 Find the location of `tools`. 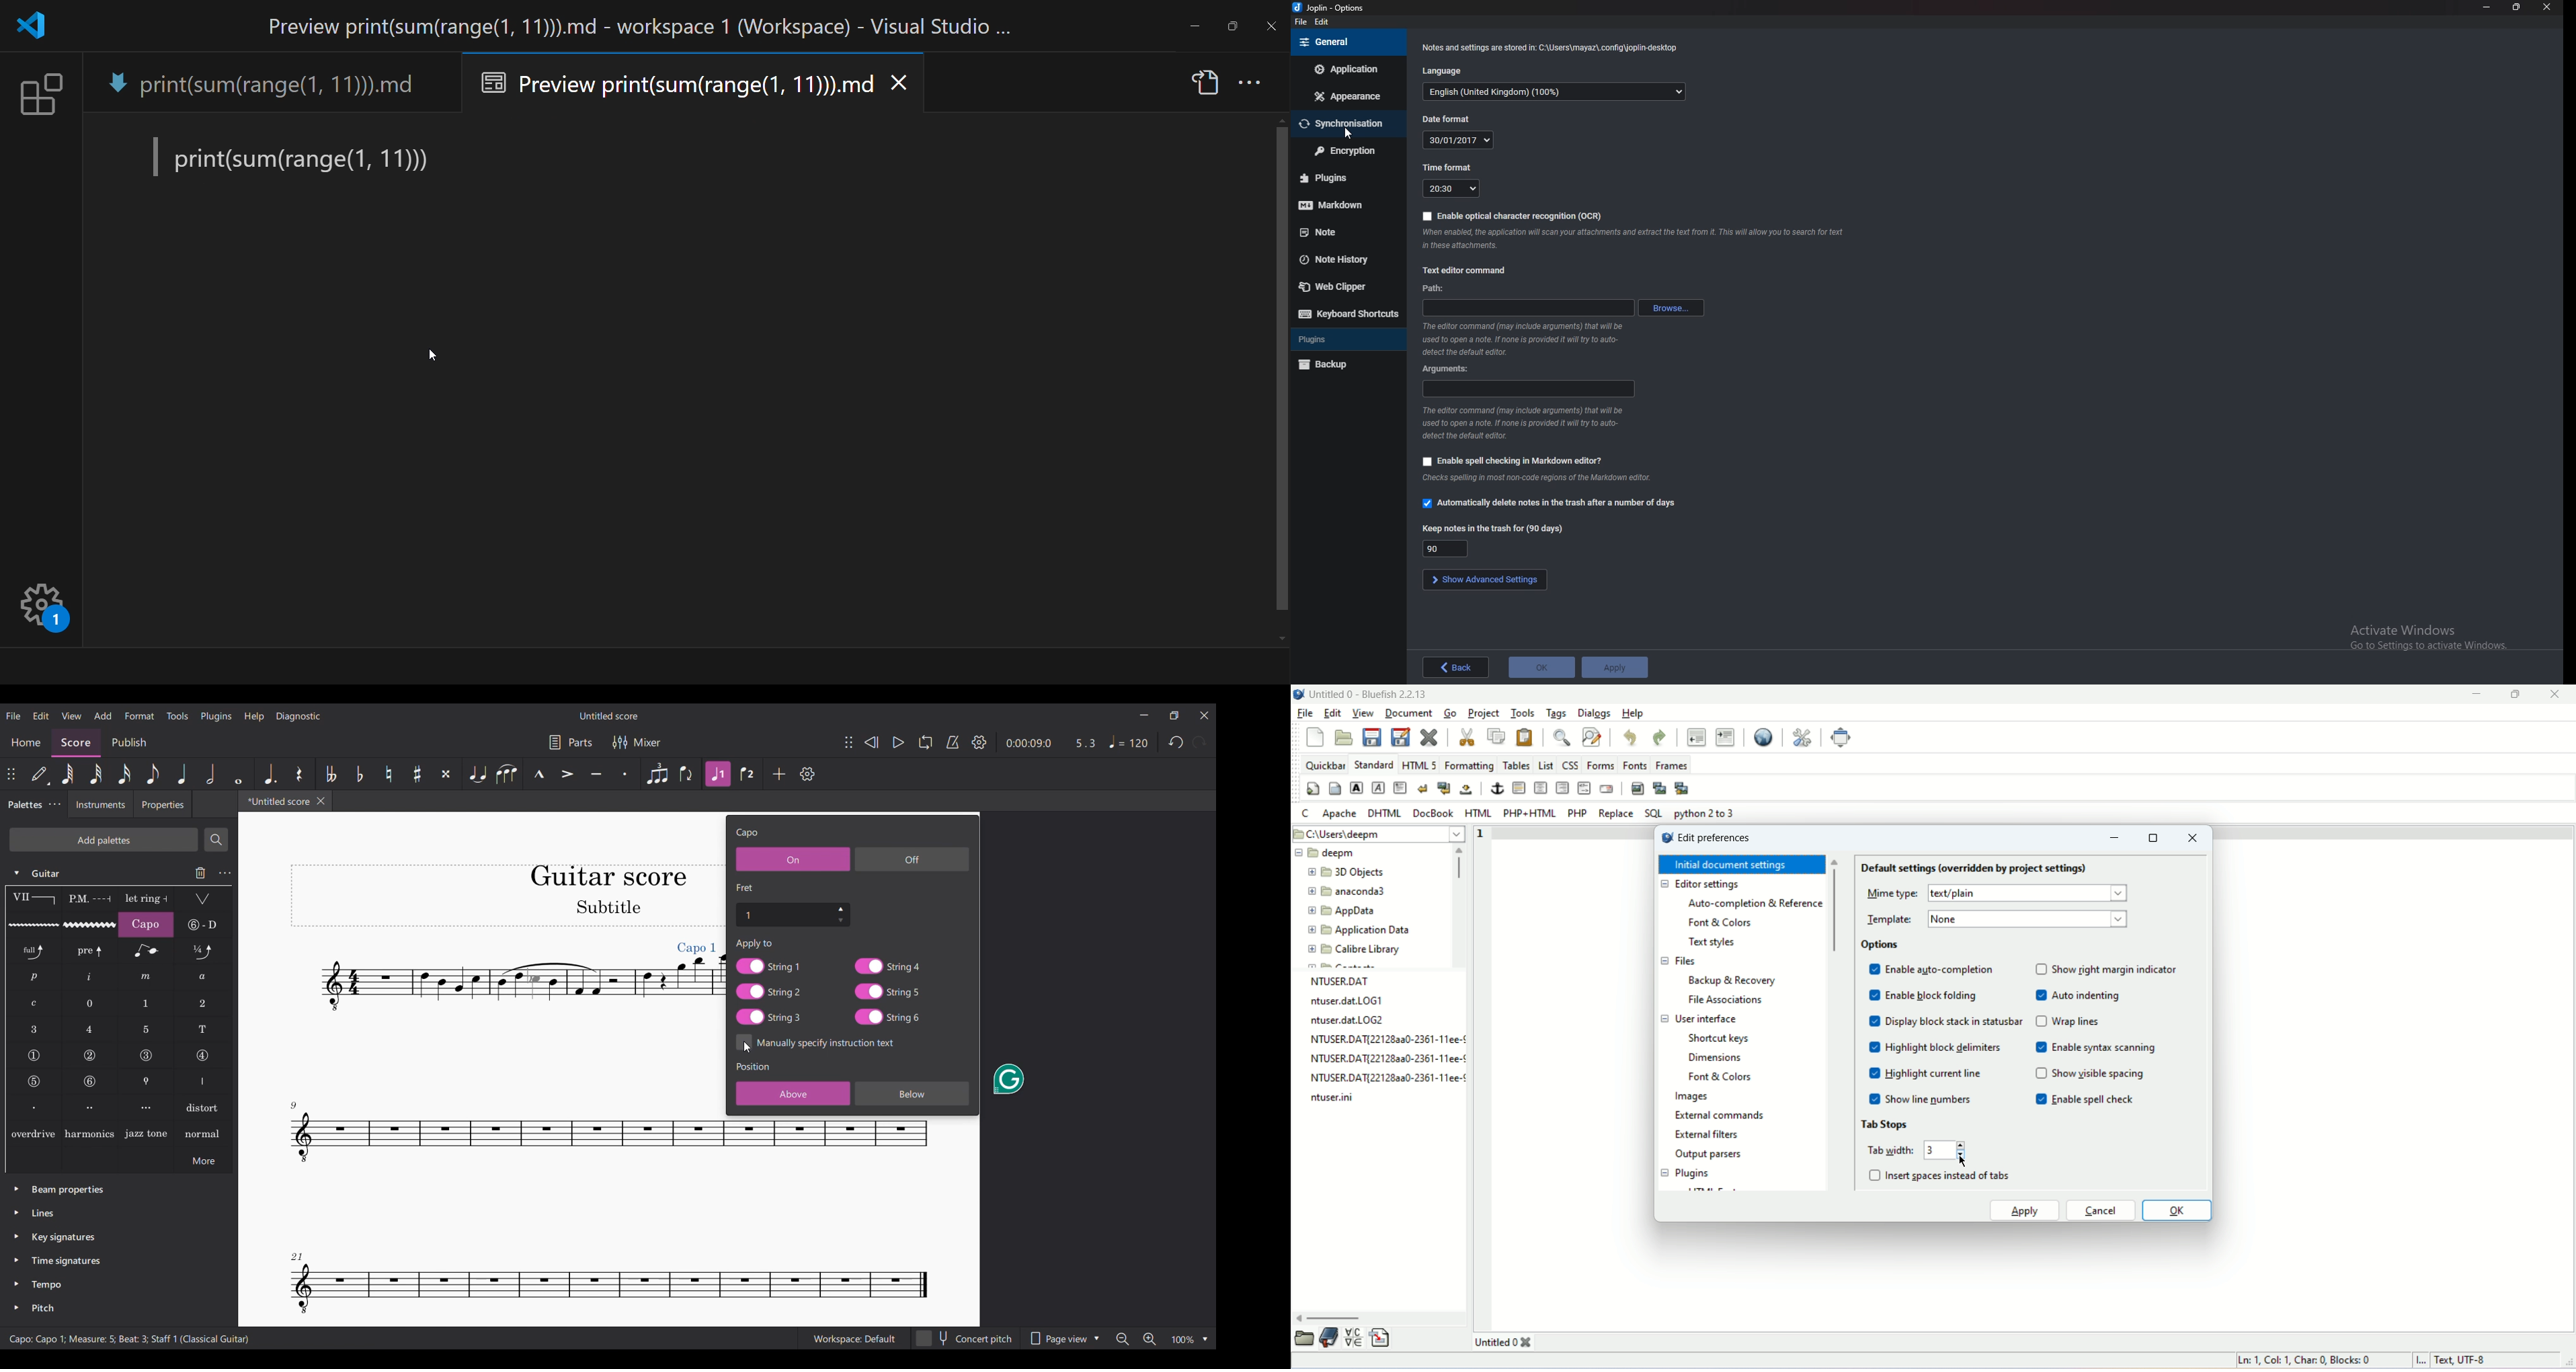

tools is located at coordinates (1523, 713).